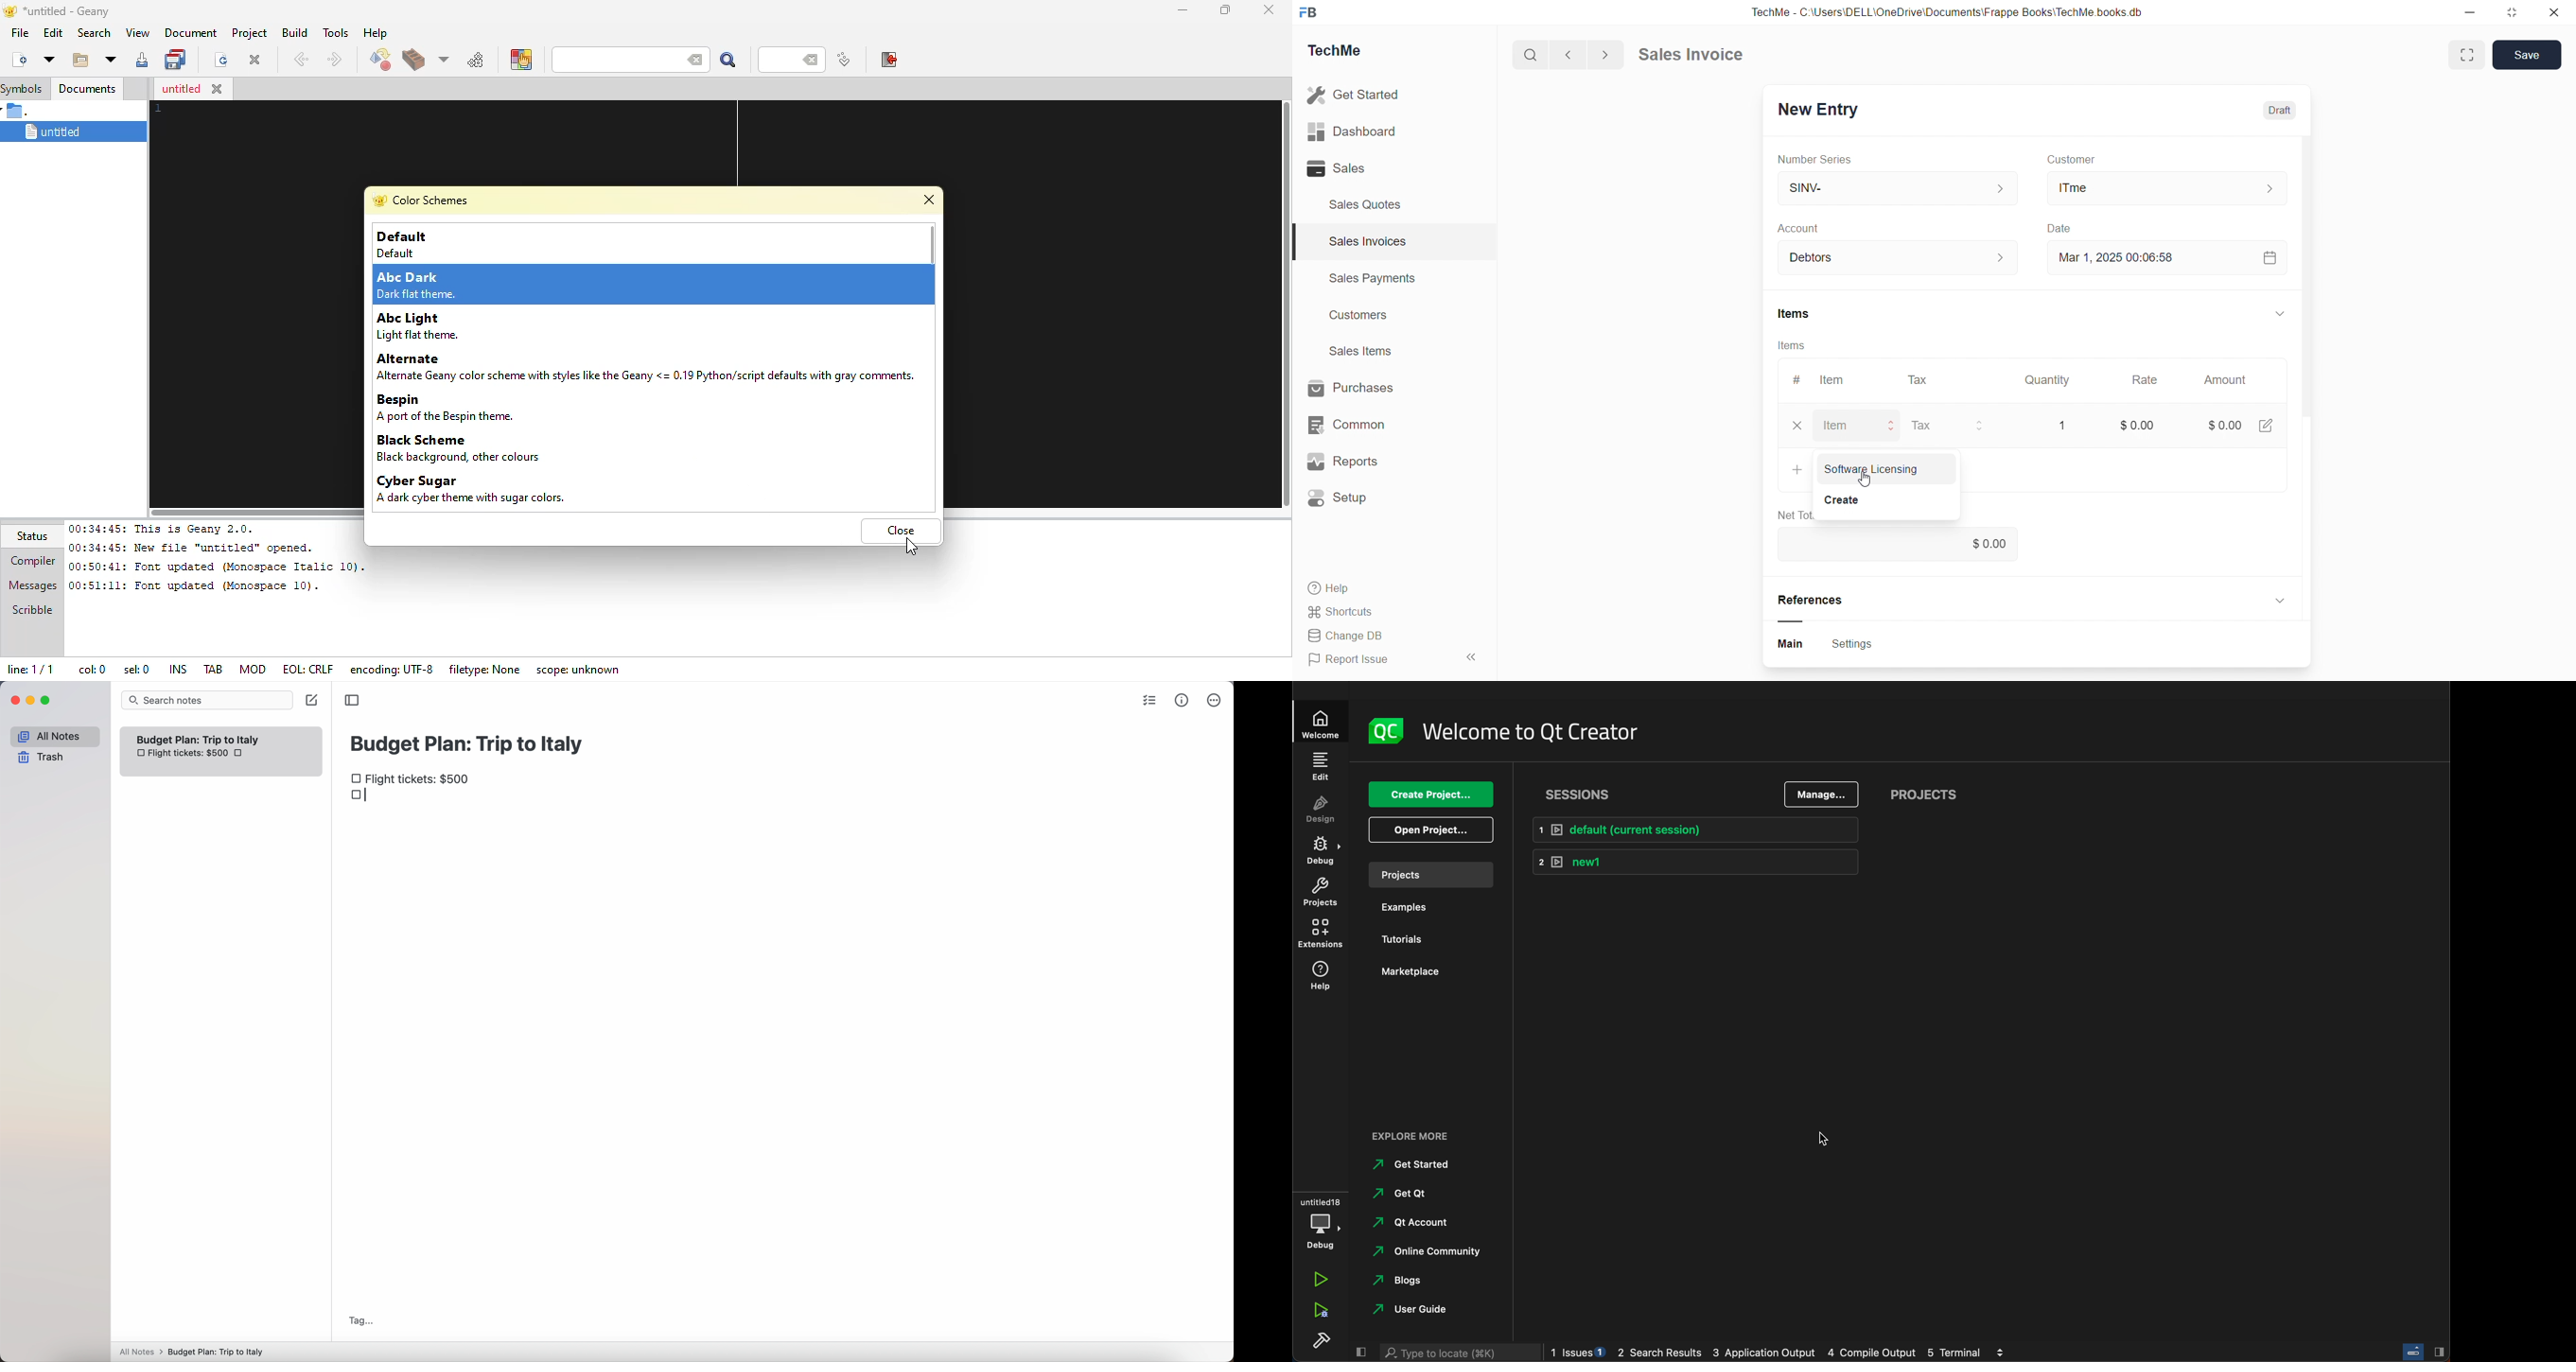  Describe the element at coordinates (1346, 53) in the screenshot. I see `TechMe` at that location.